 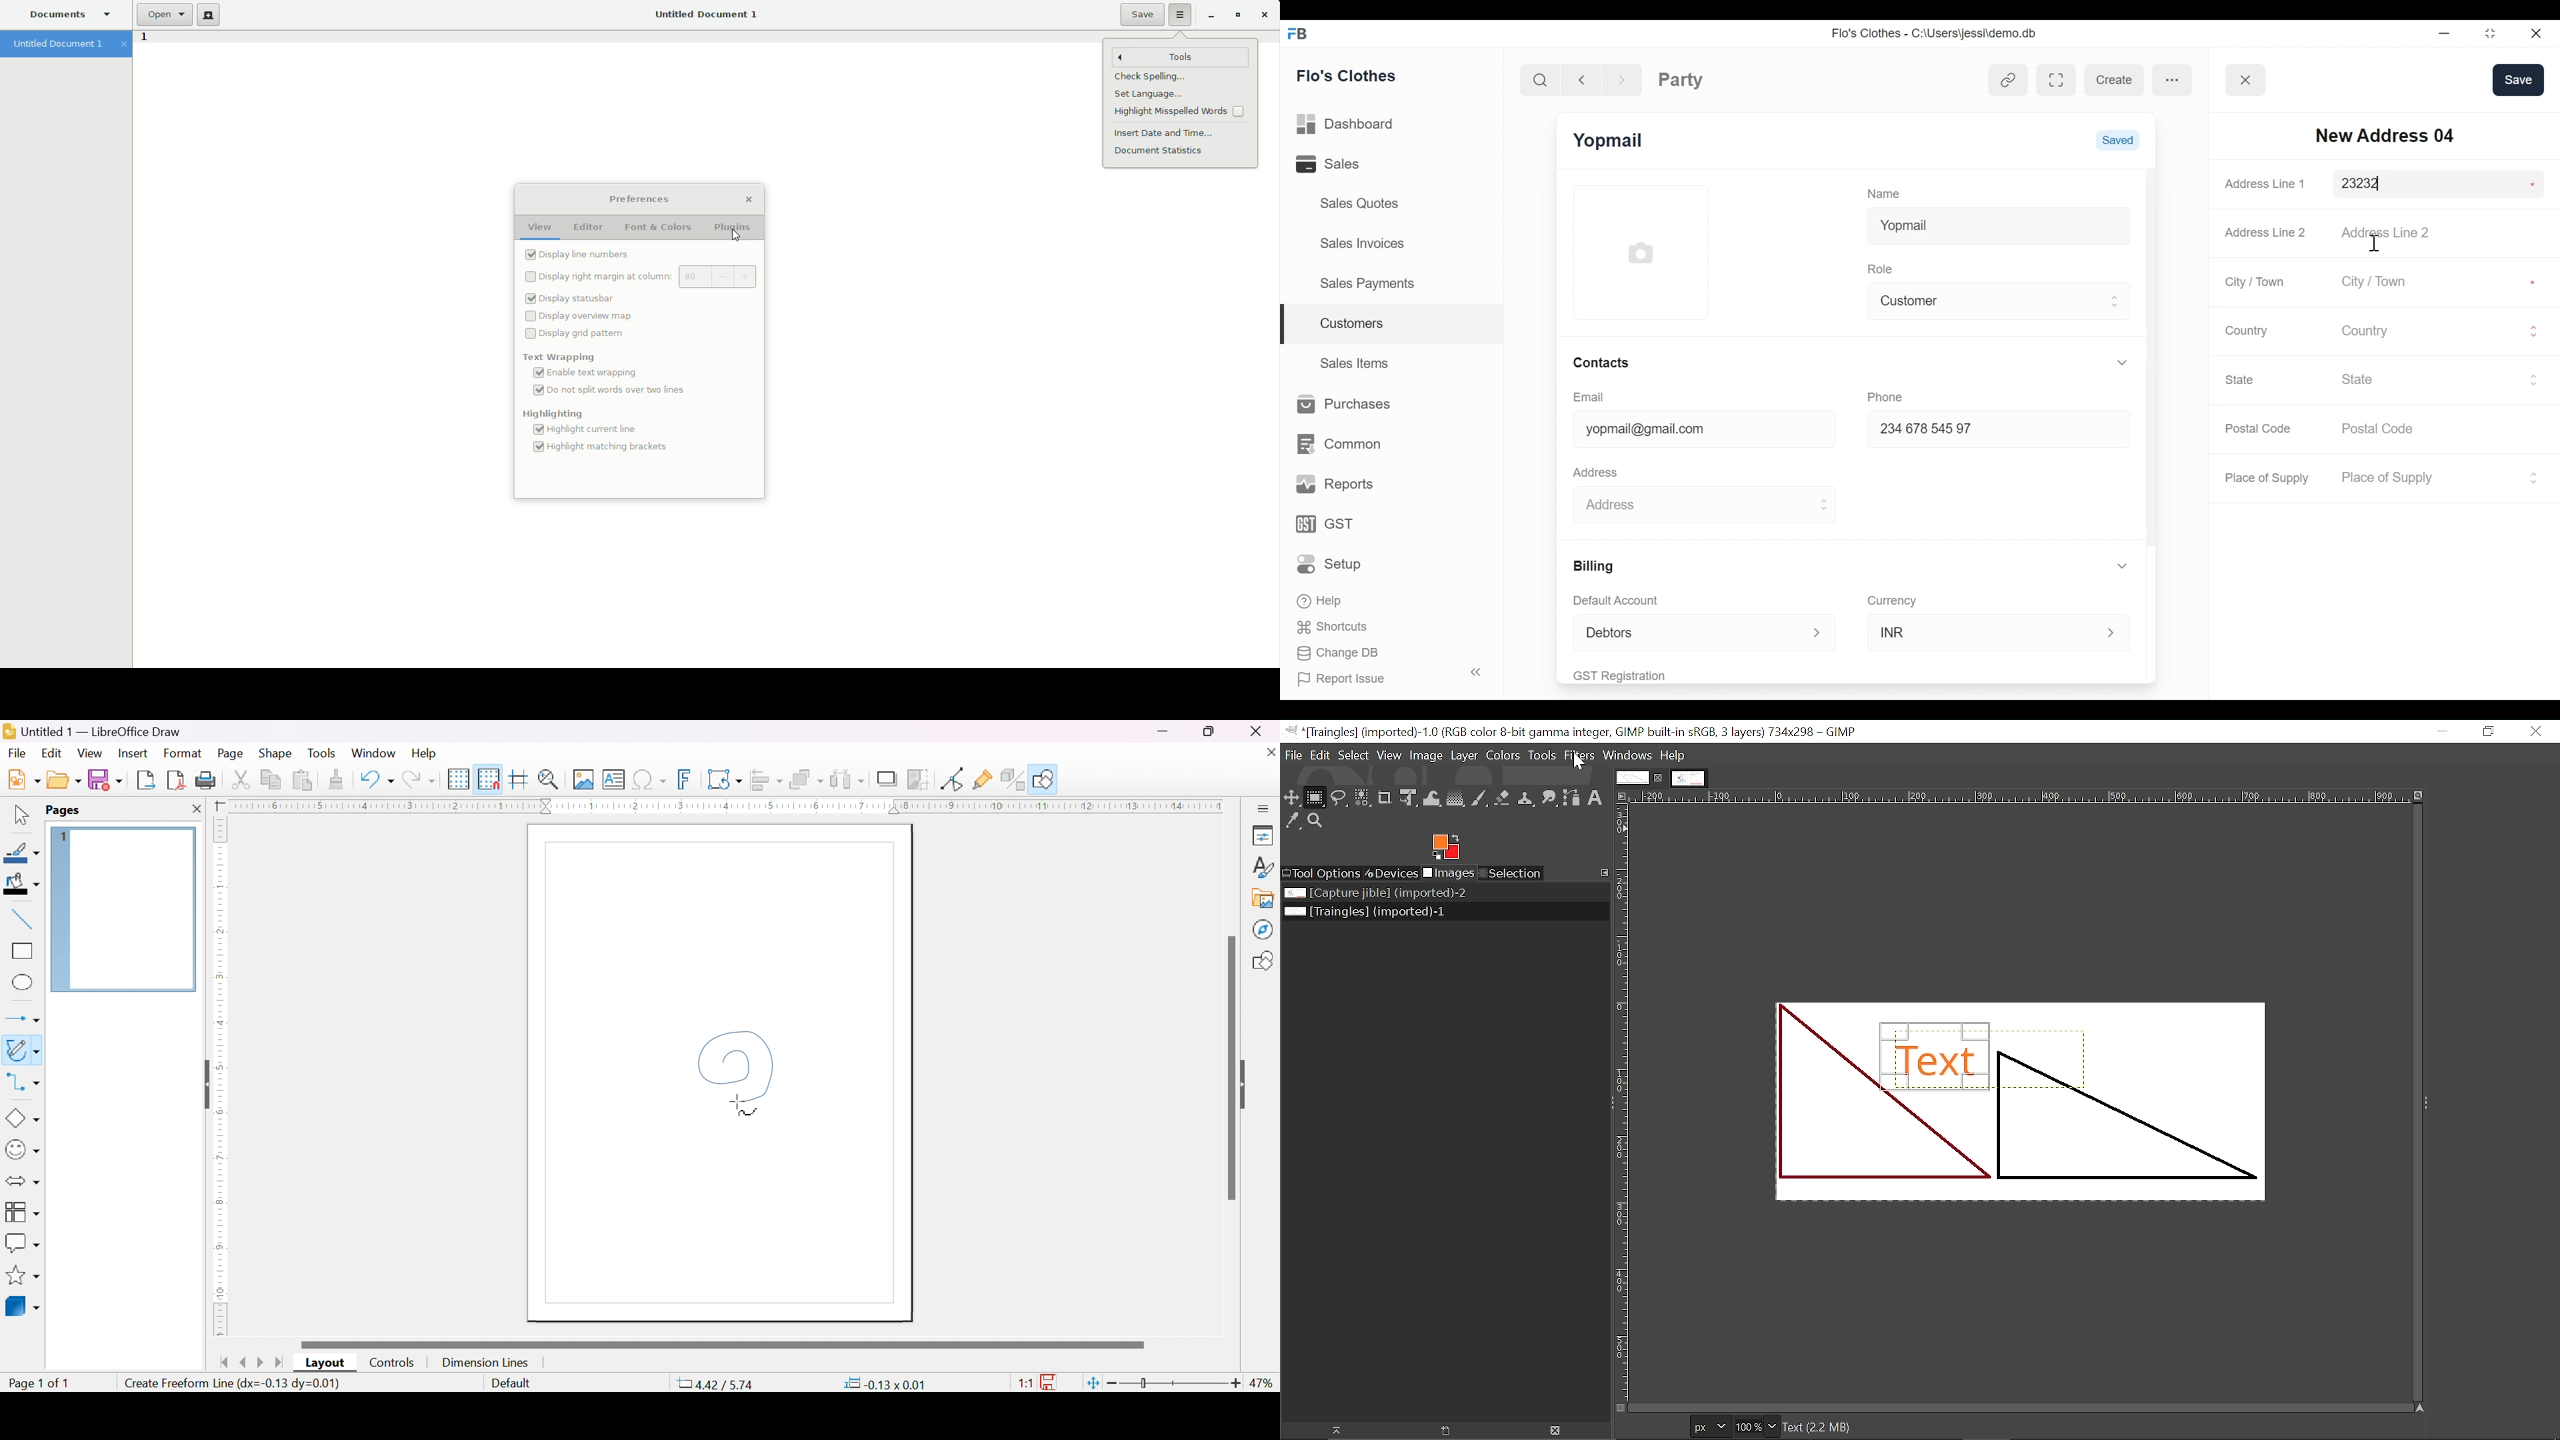 I want to click on ruler, so click(x=219, y=948).